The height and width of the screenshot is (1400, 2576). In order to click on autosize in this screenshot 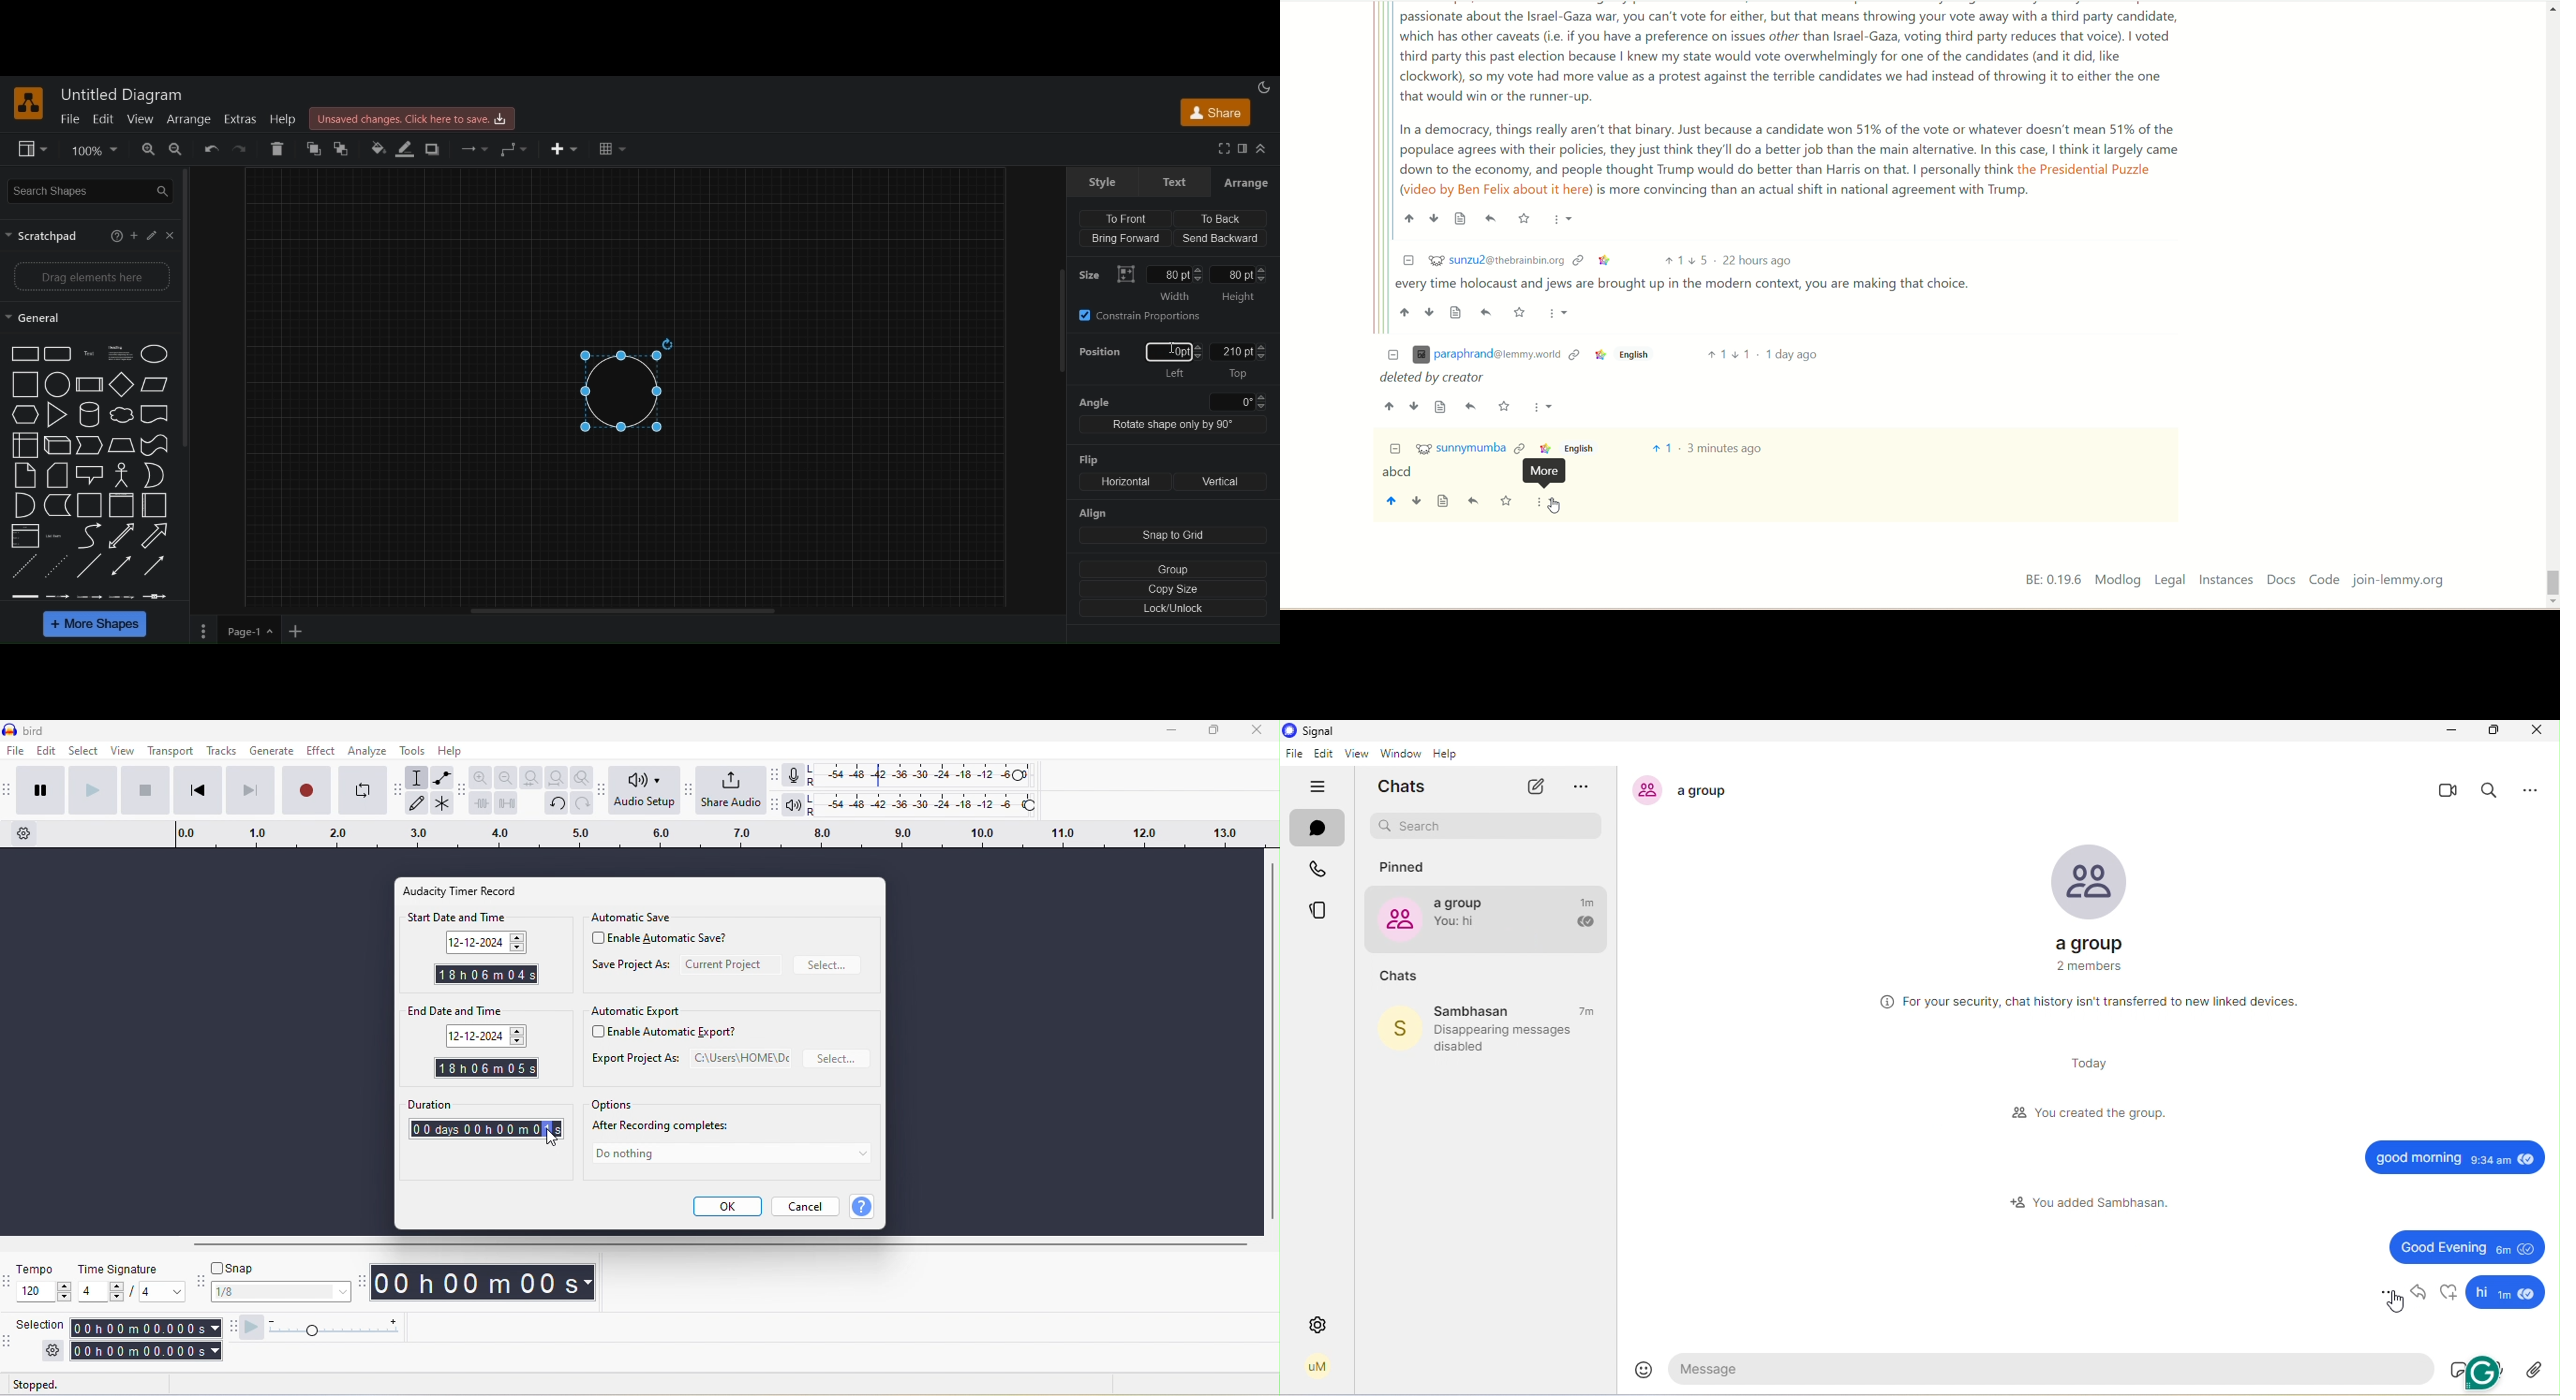, I will do `click(1126, 274)`.